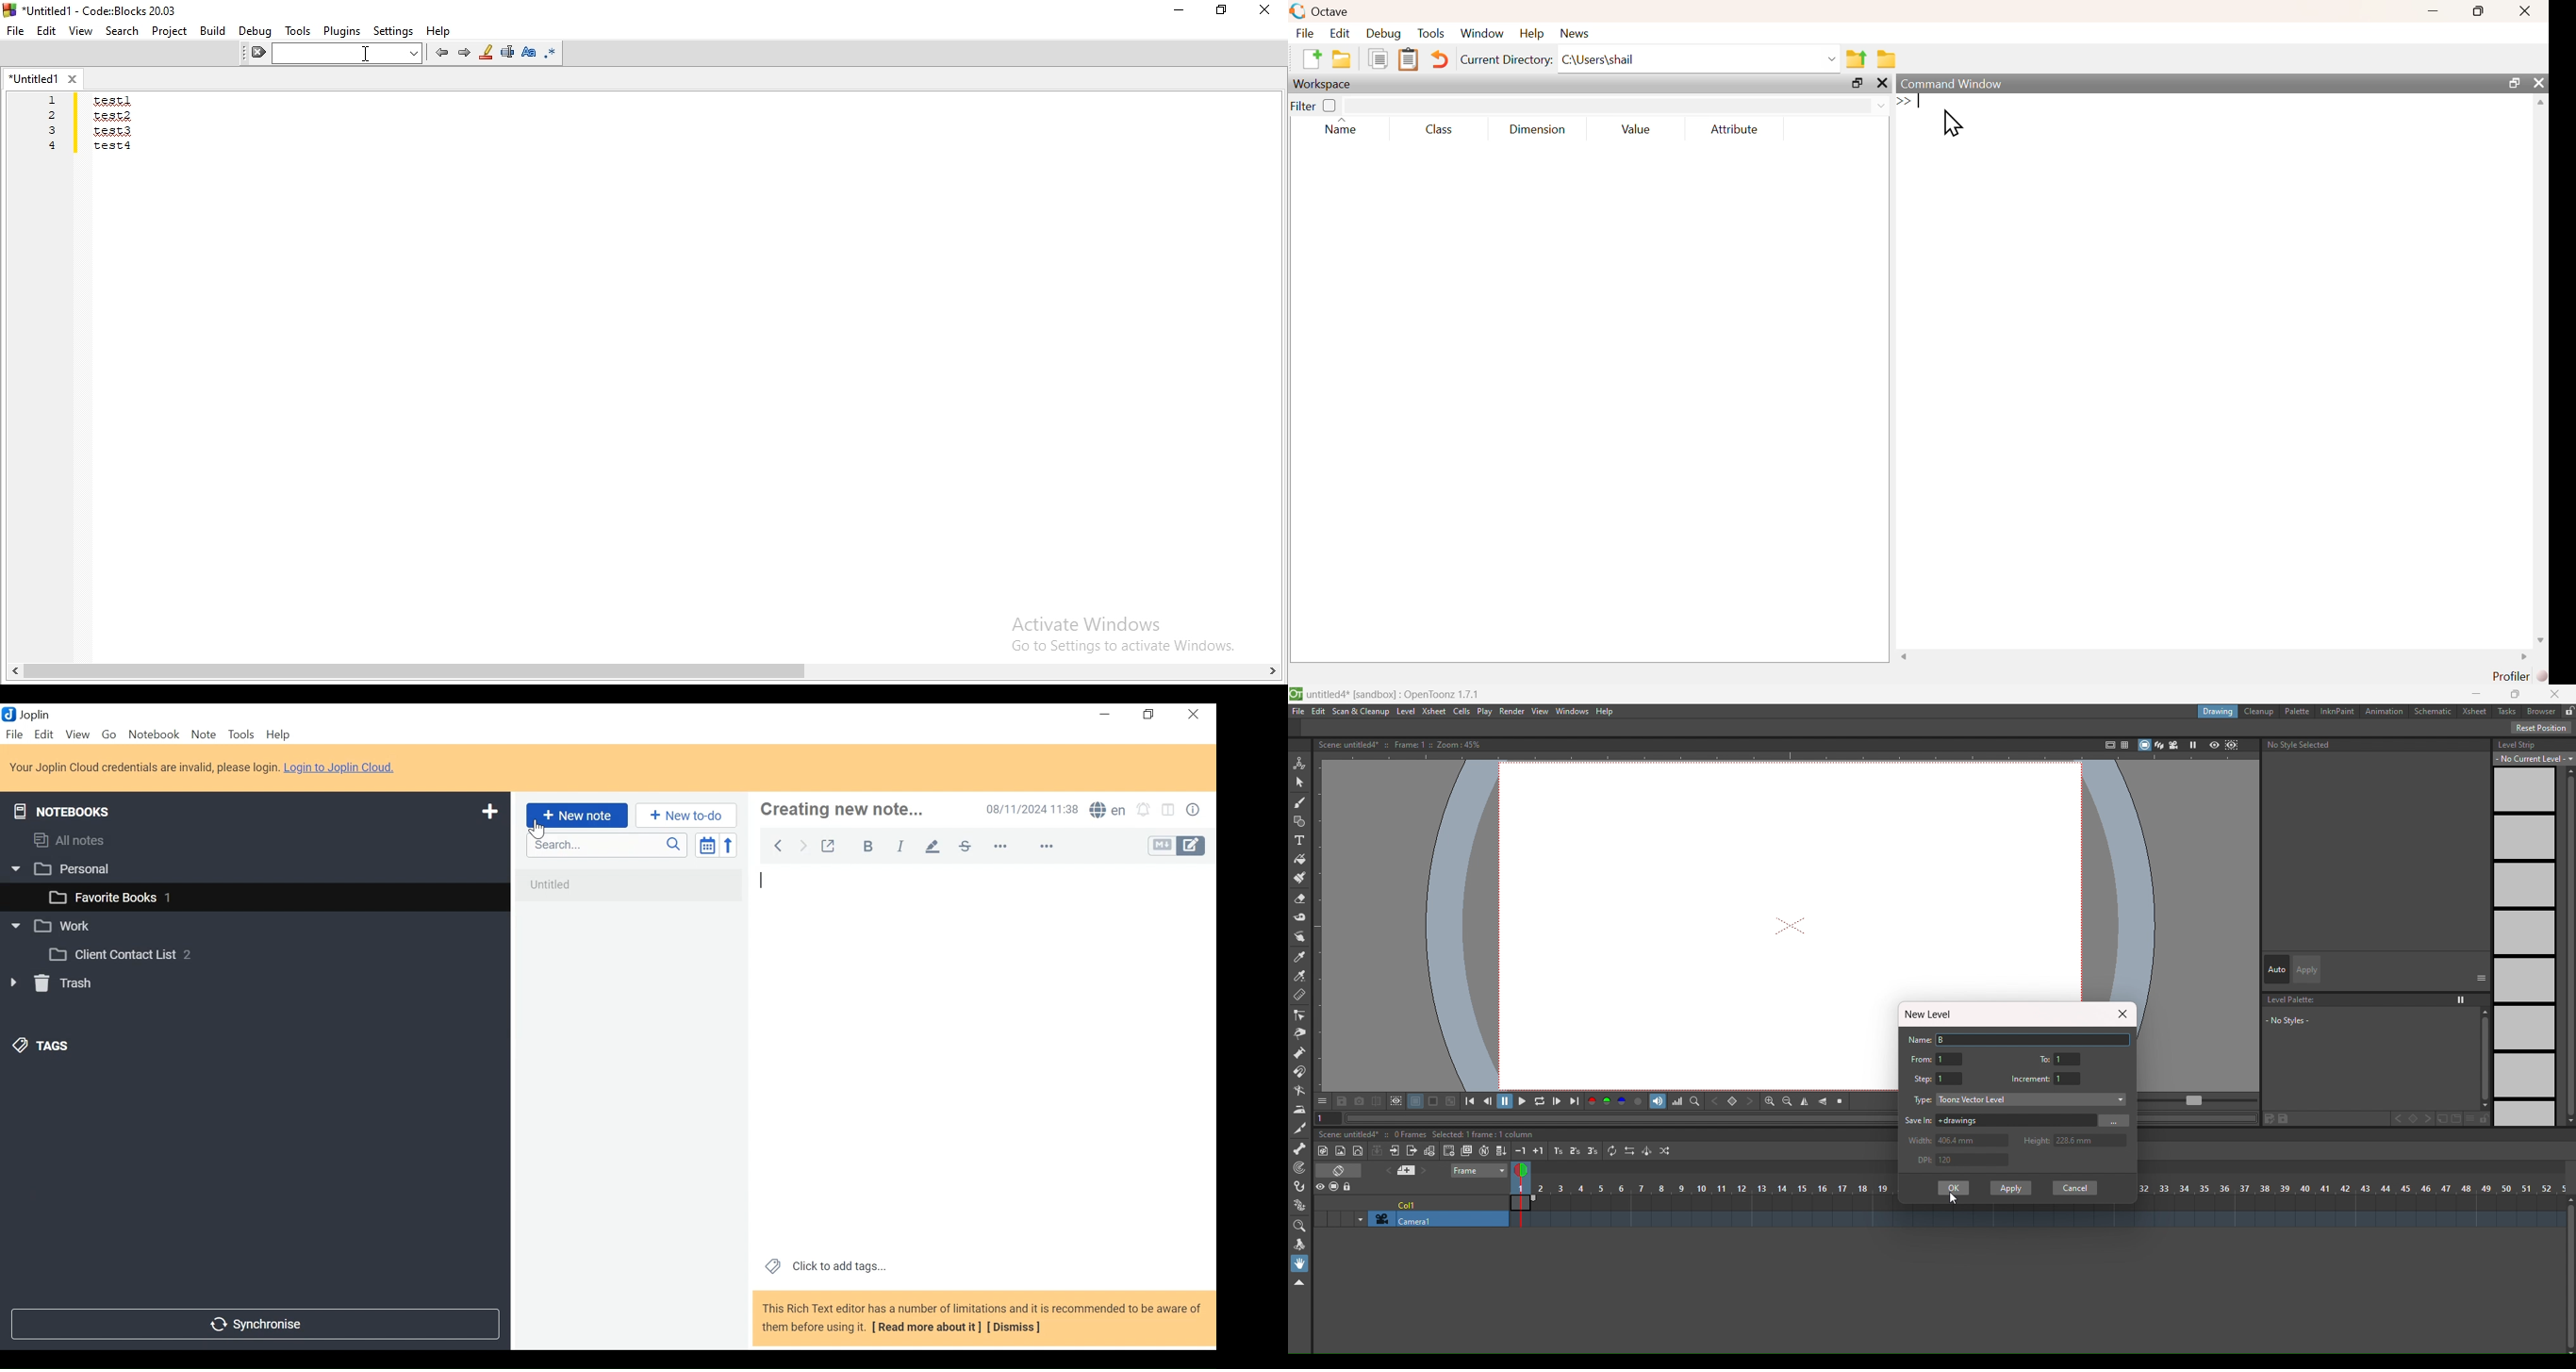 The image size is (2576, 1372). Describe the element at coordinates (118, 954) in the screenshot. I see ` Client Contact List 2` at that location.